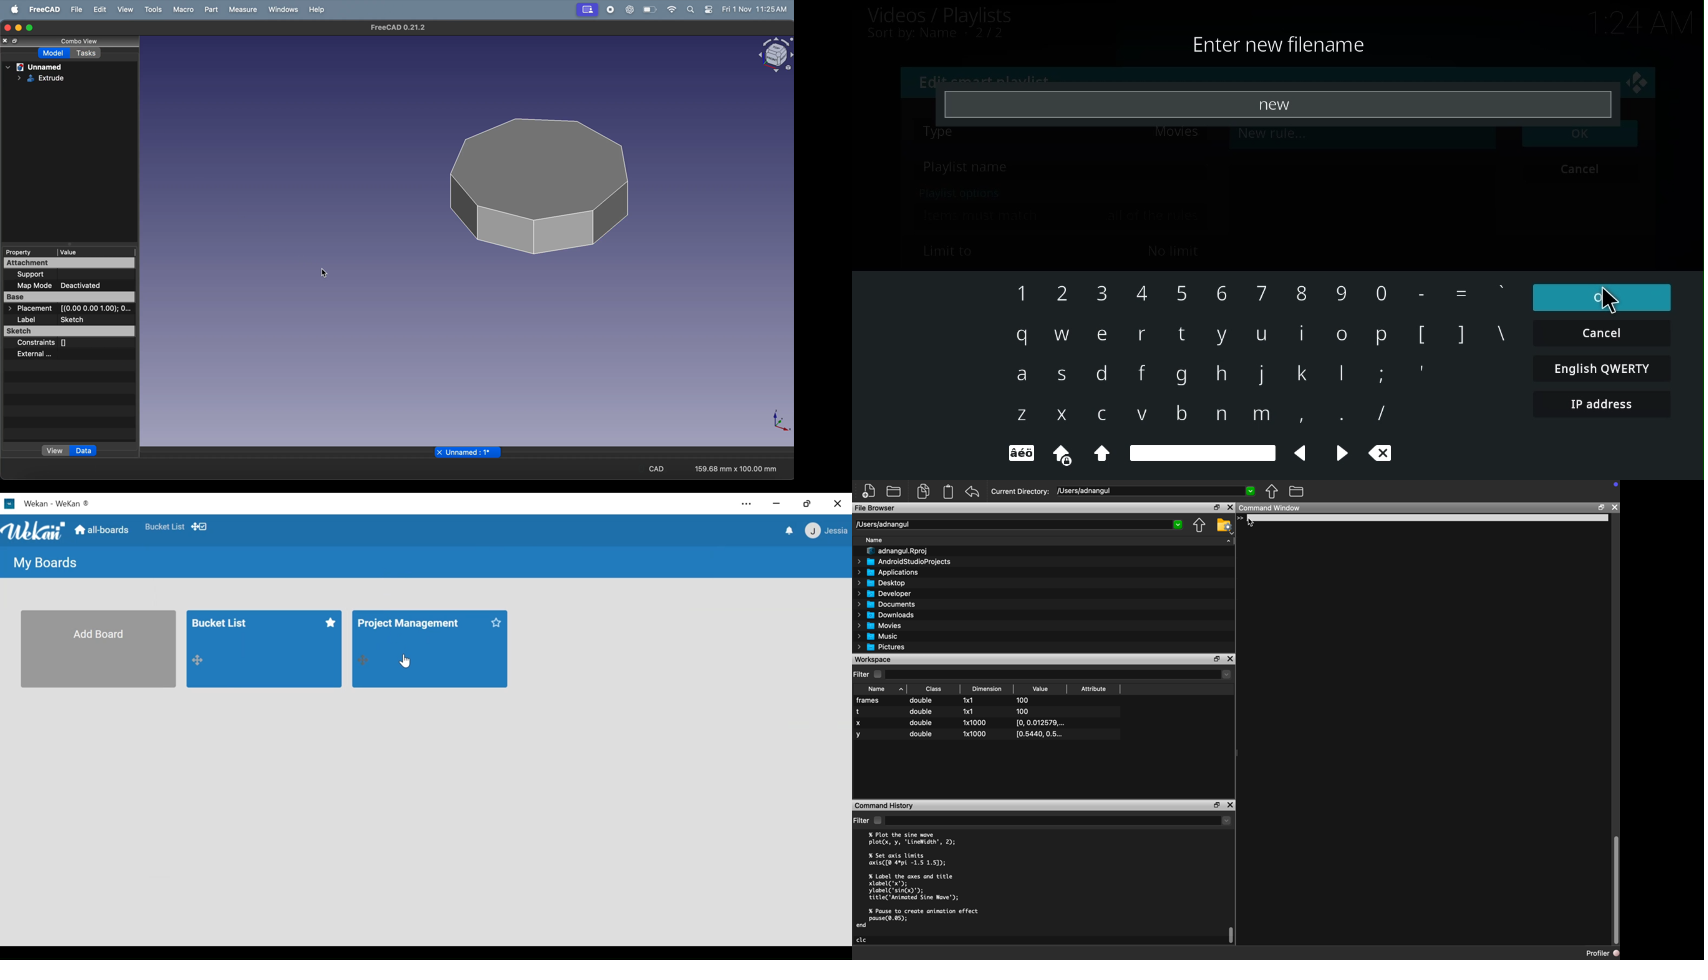 The width and height of the screenshot is (1708, 980). I want to click on 4, so click(1141, 292).